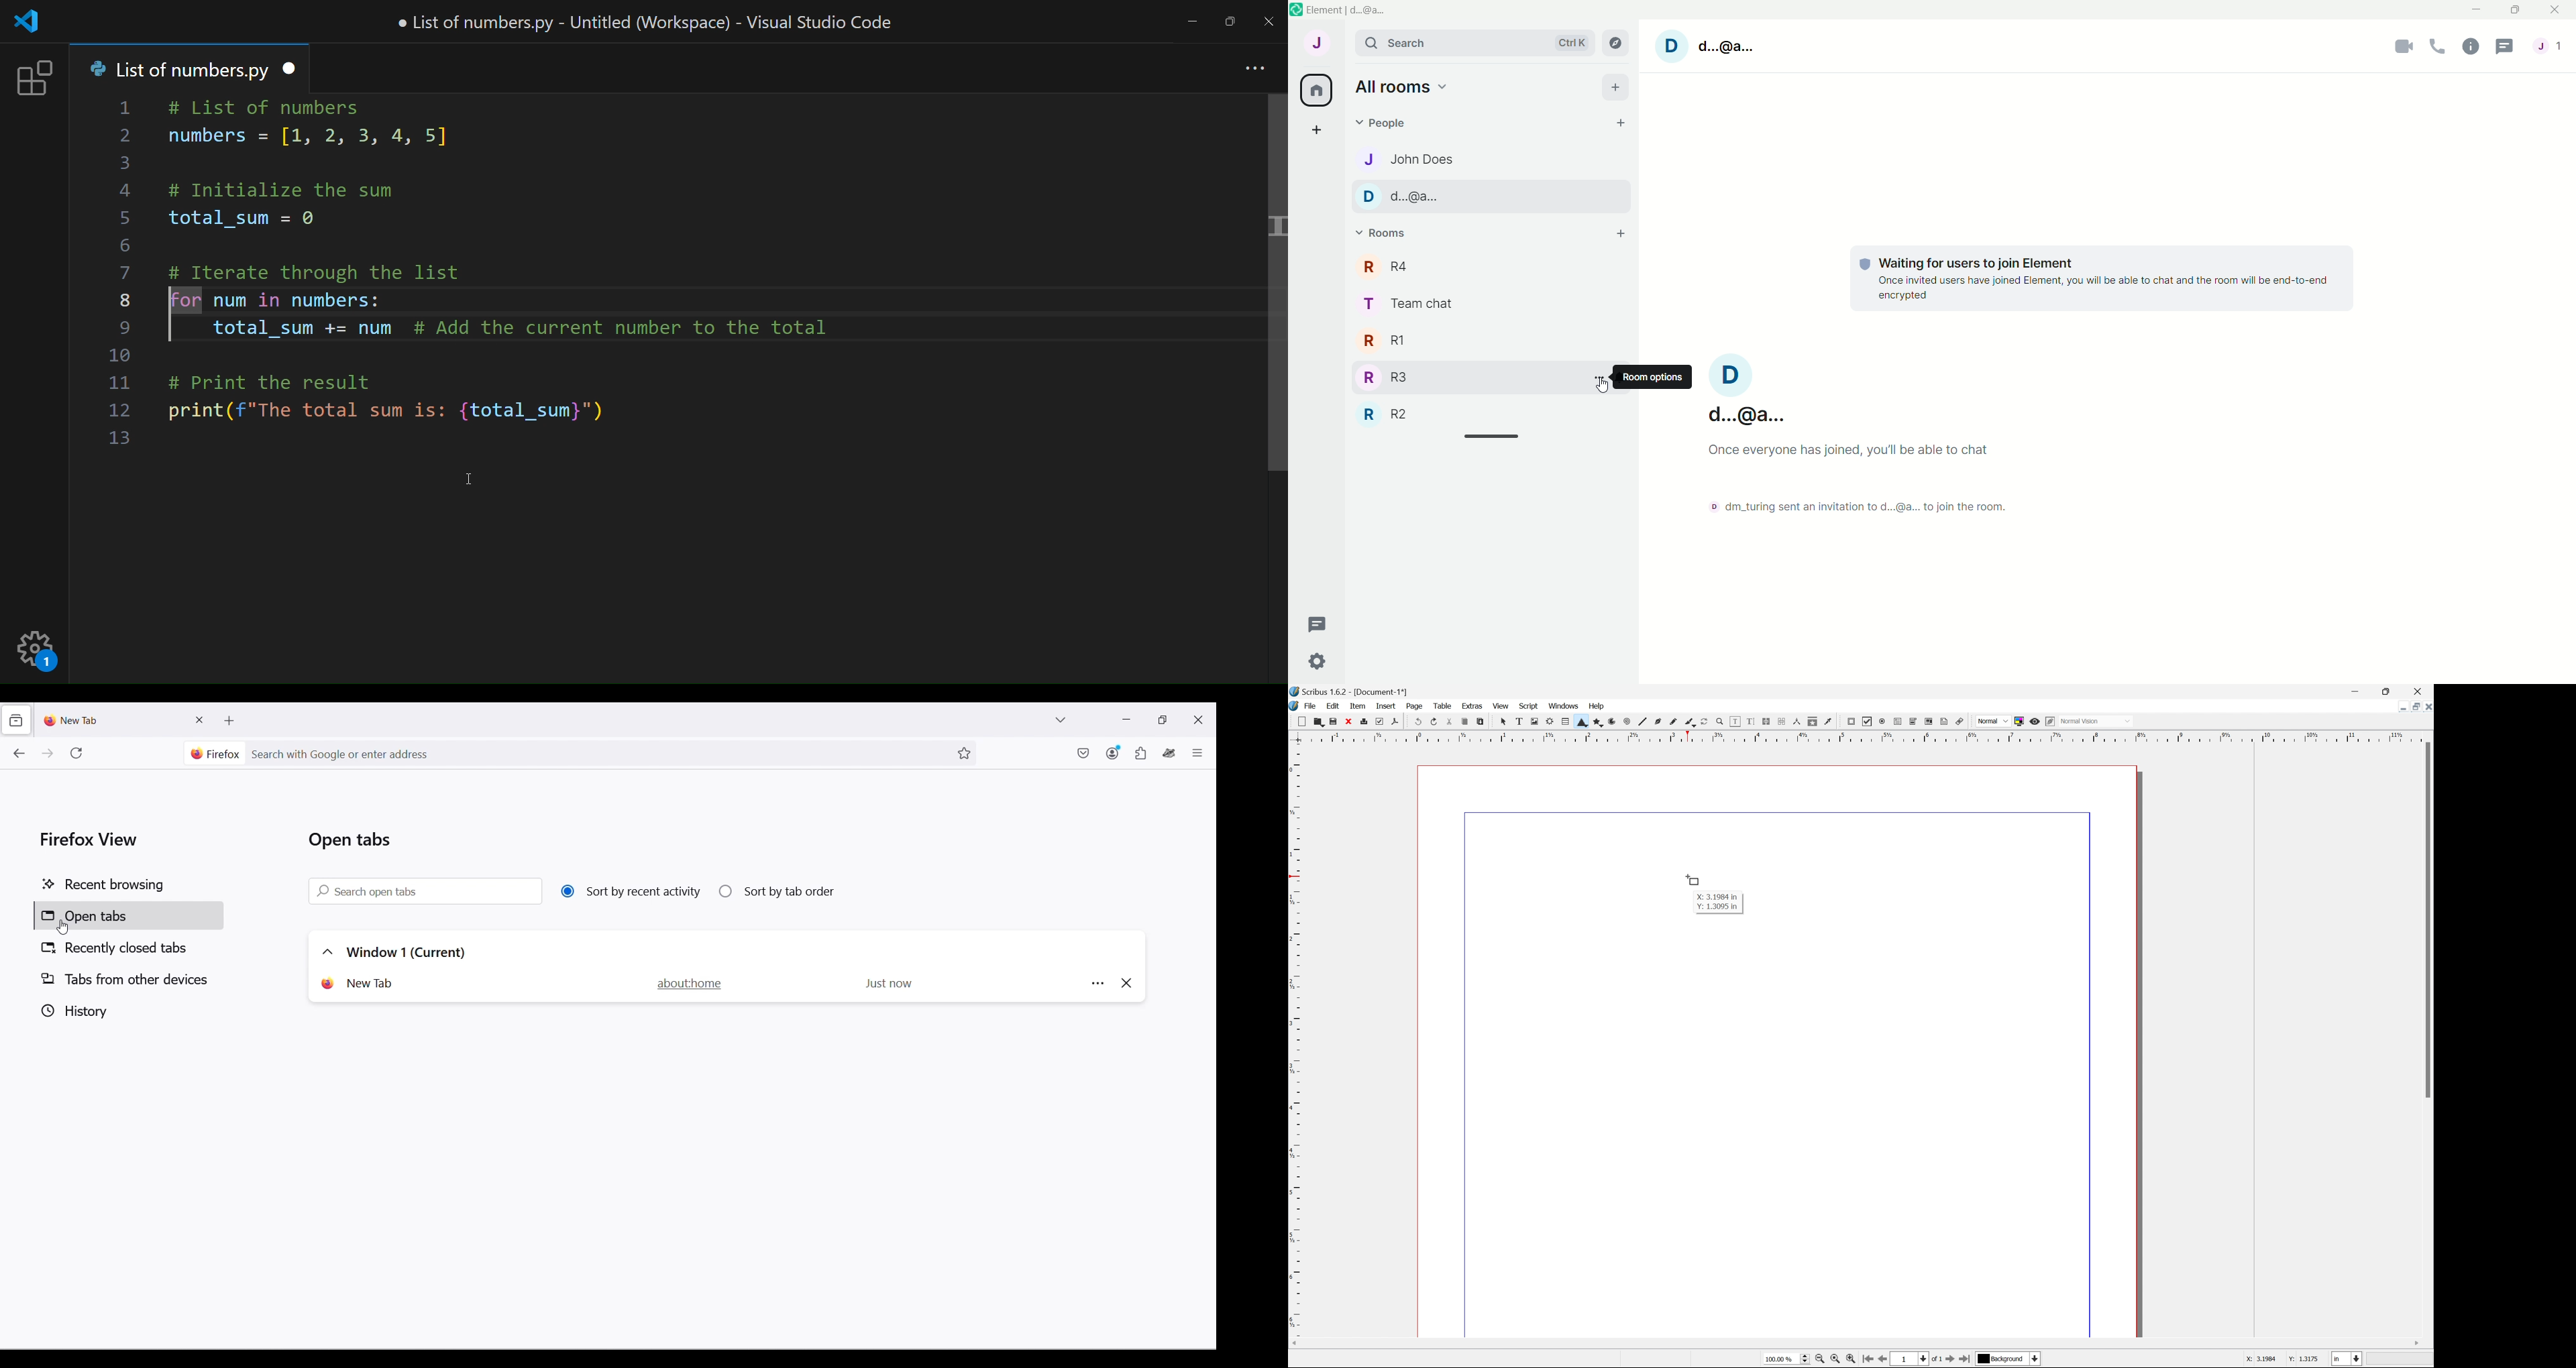  Describe the element at coordinates (1318, 89) in the screenshot. I see `all rooms` at that location.